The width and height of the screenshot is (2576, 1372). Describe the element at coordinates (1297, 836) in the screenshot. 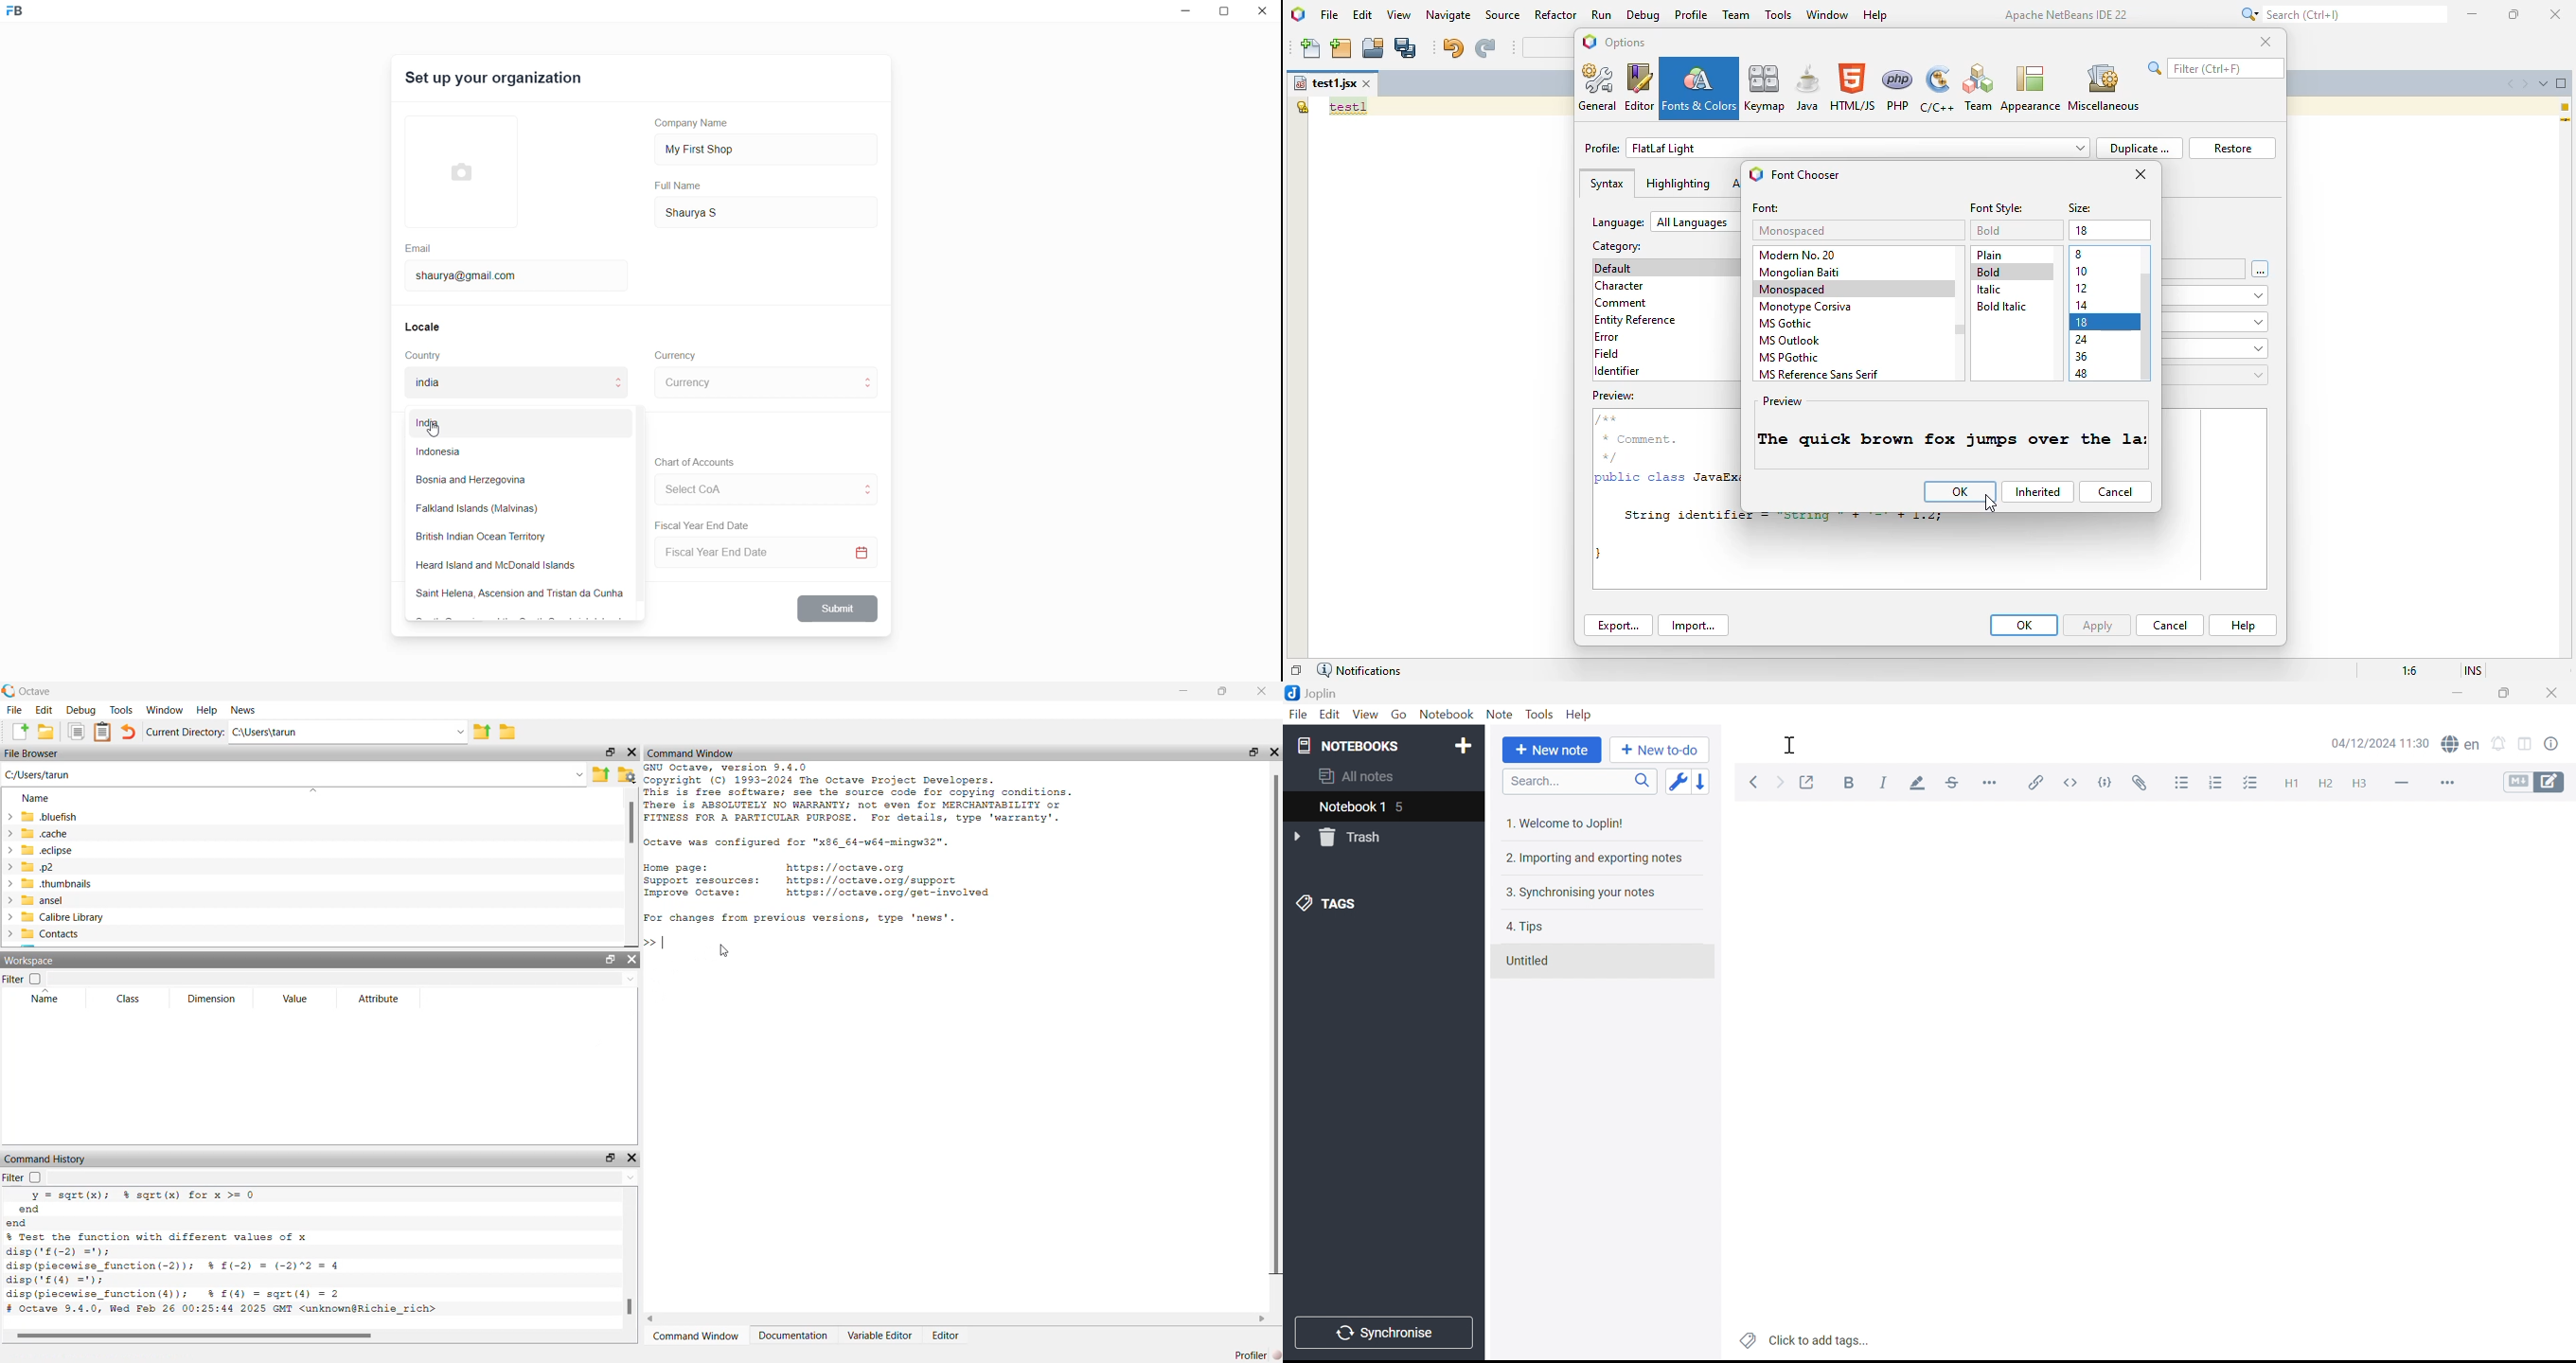

I see `Drop Down` at that location.